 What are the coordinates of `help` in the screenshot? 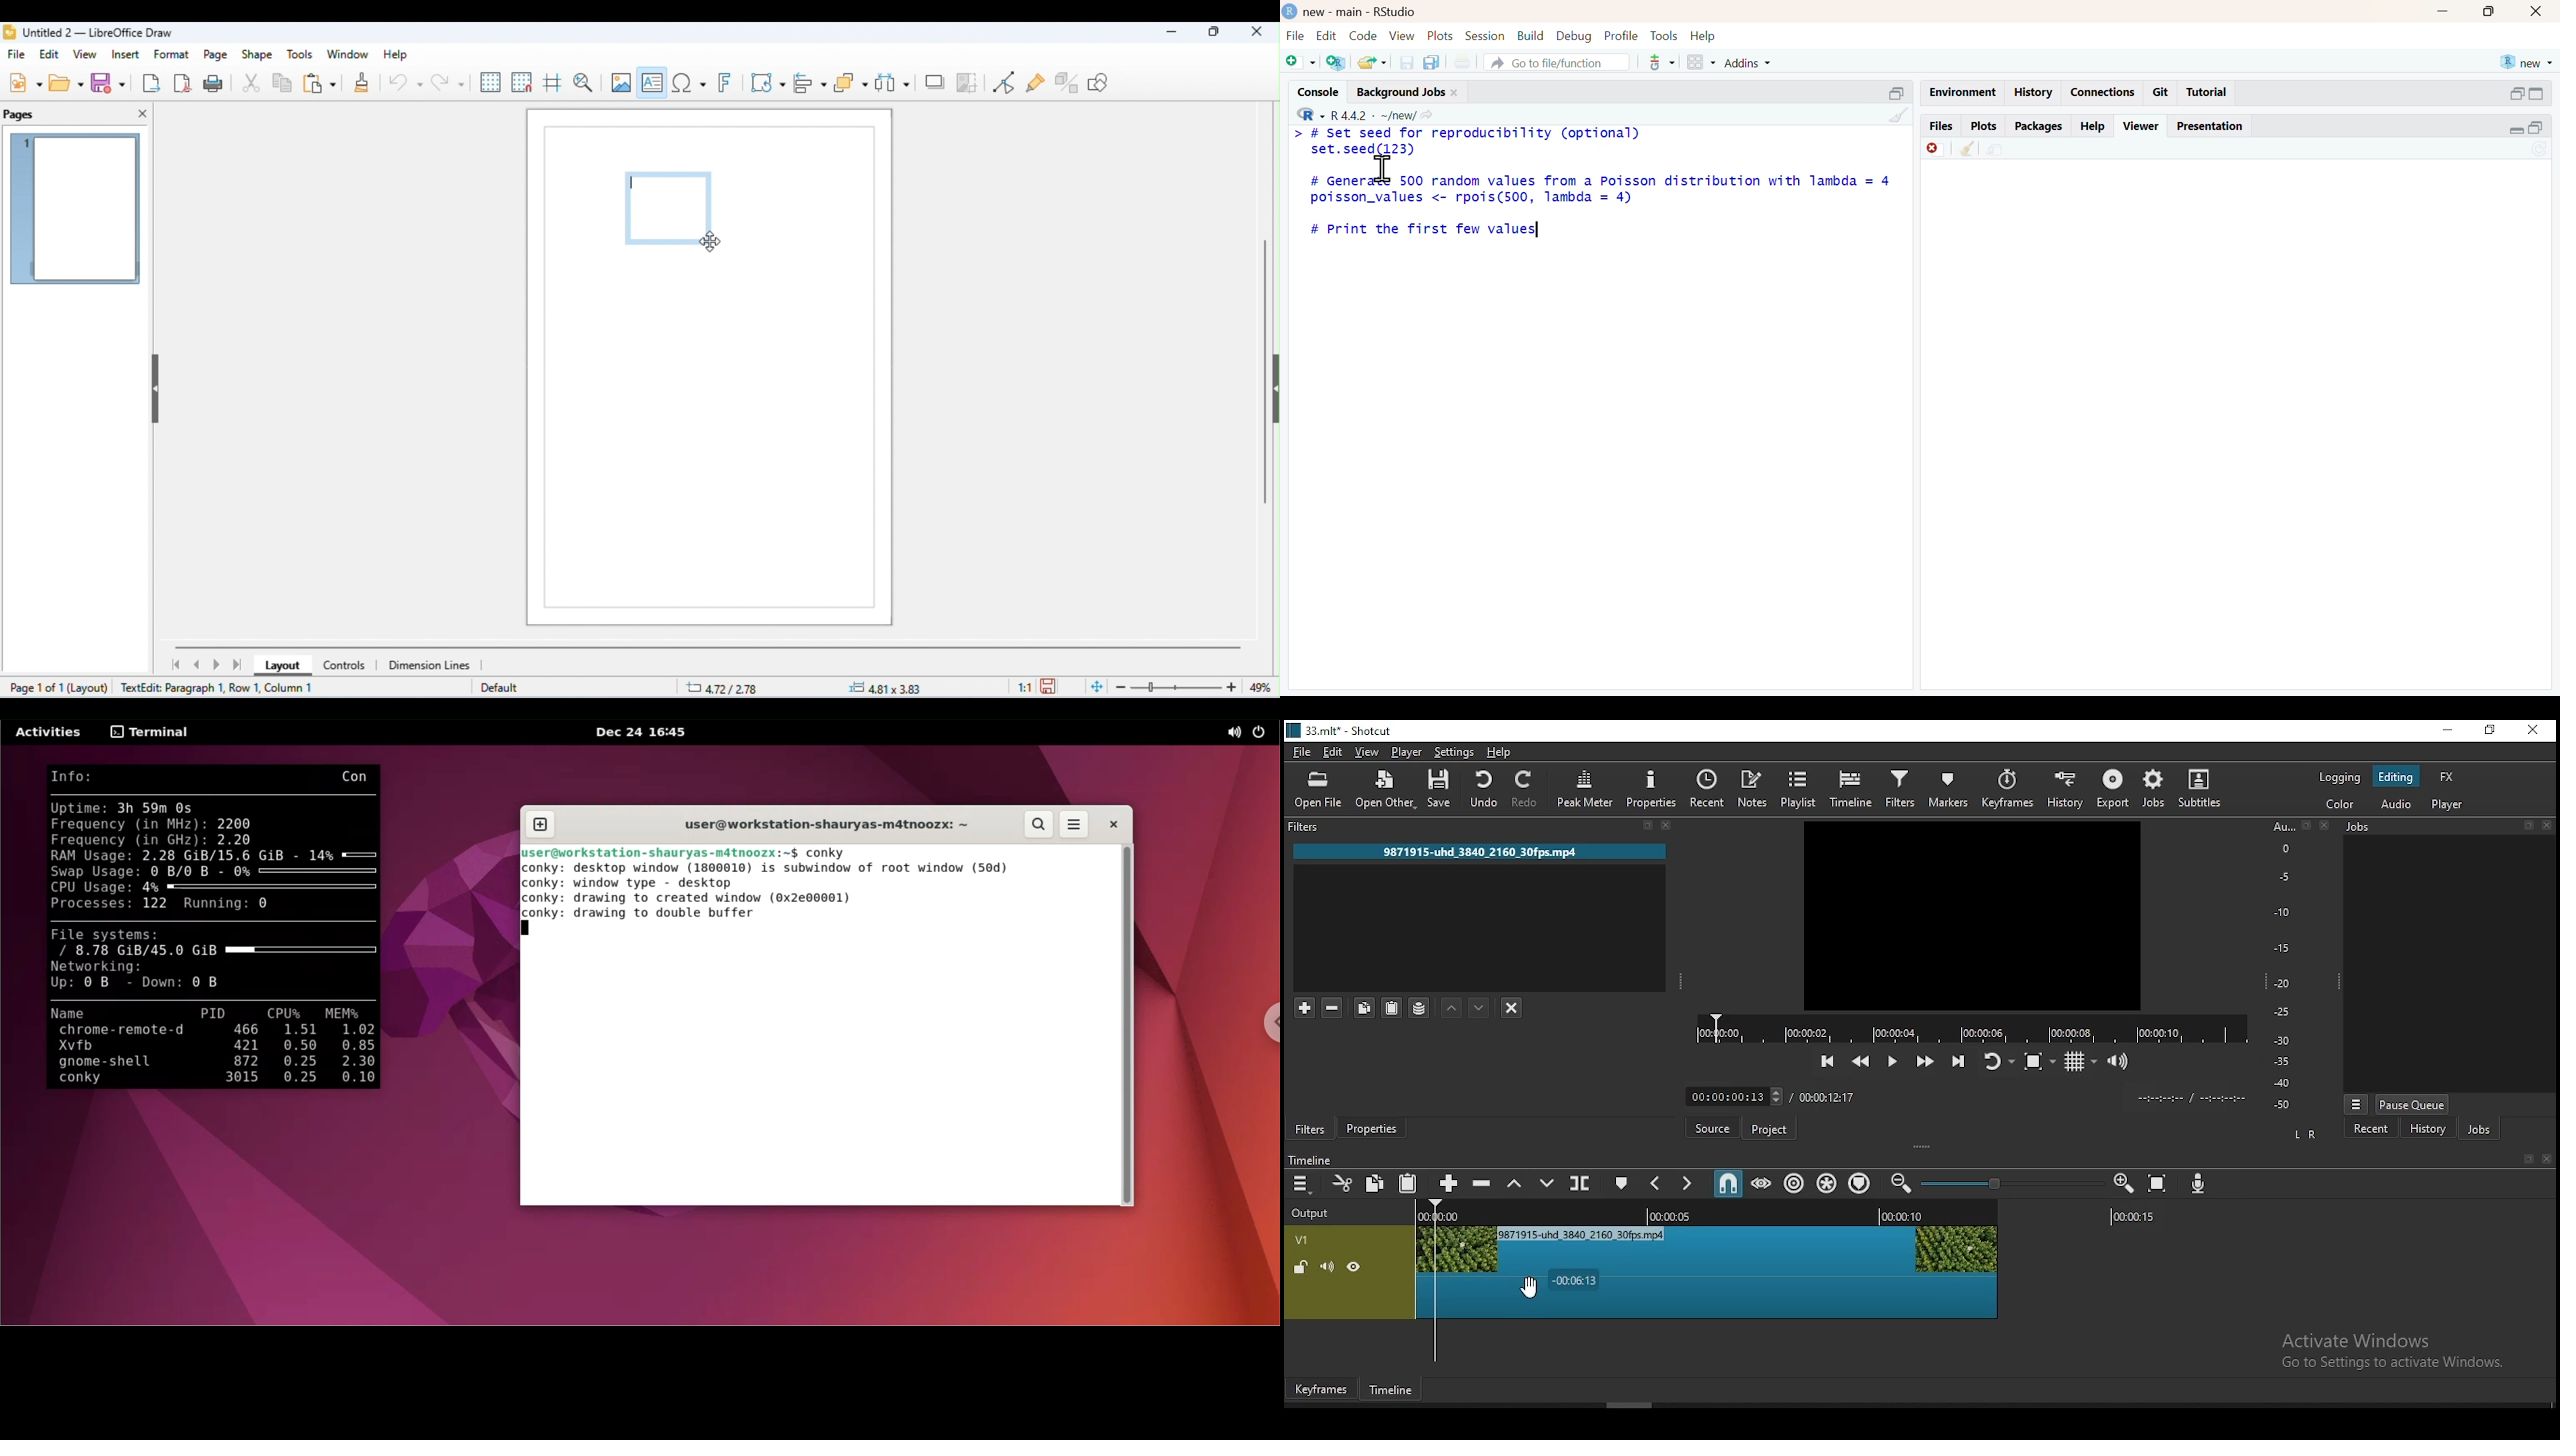 It's located at (2092, 127).